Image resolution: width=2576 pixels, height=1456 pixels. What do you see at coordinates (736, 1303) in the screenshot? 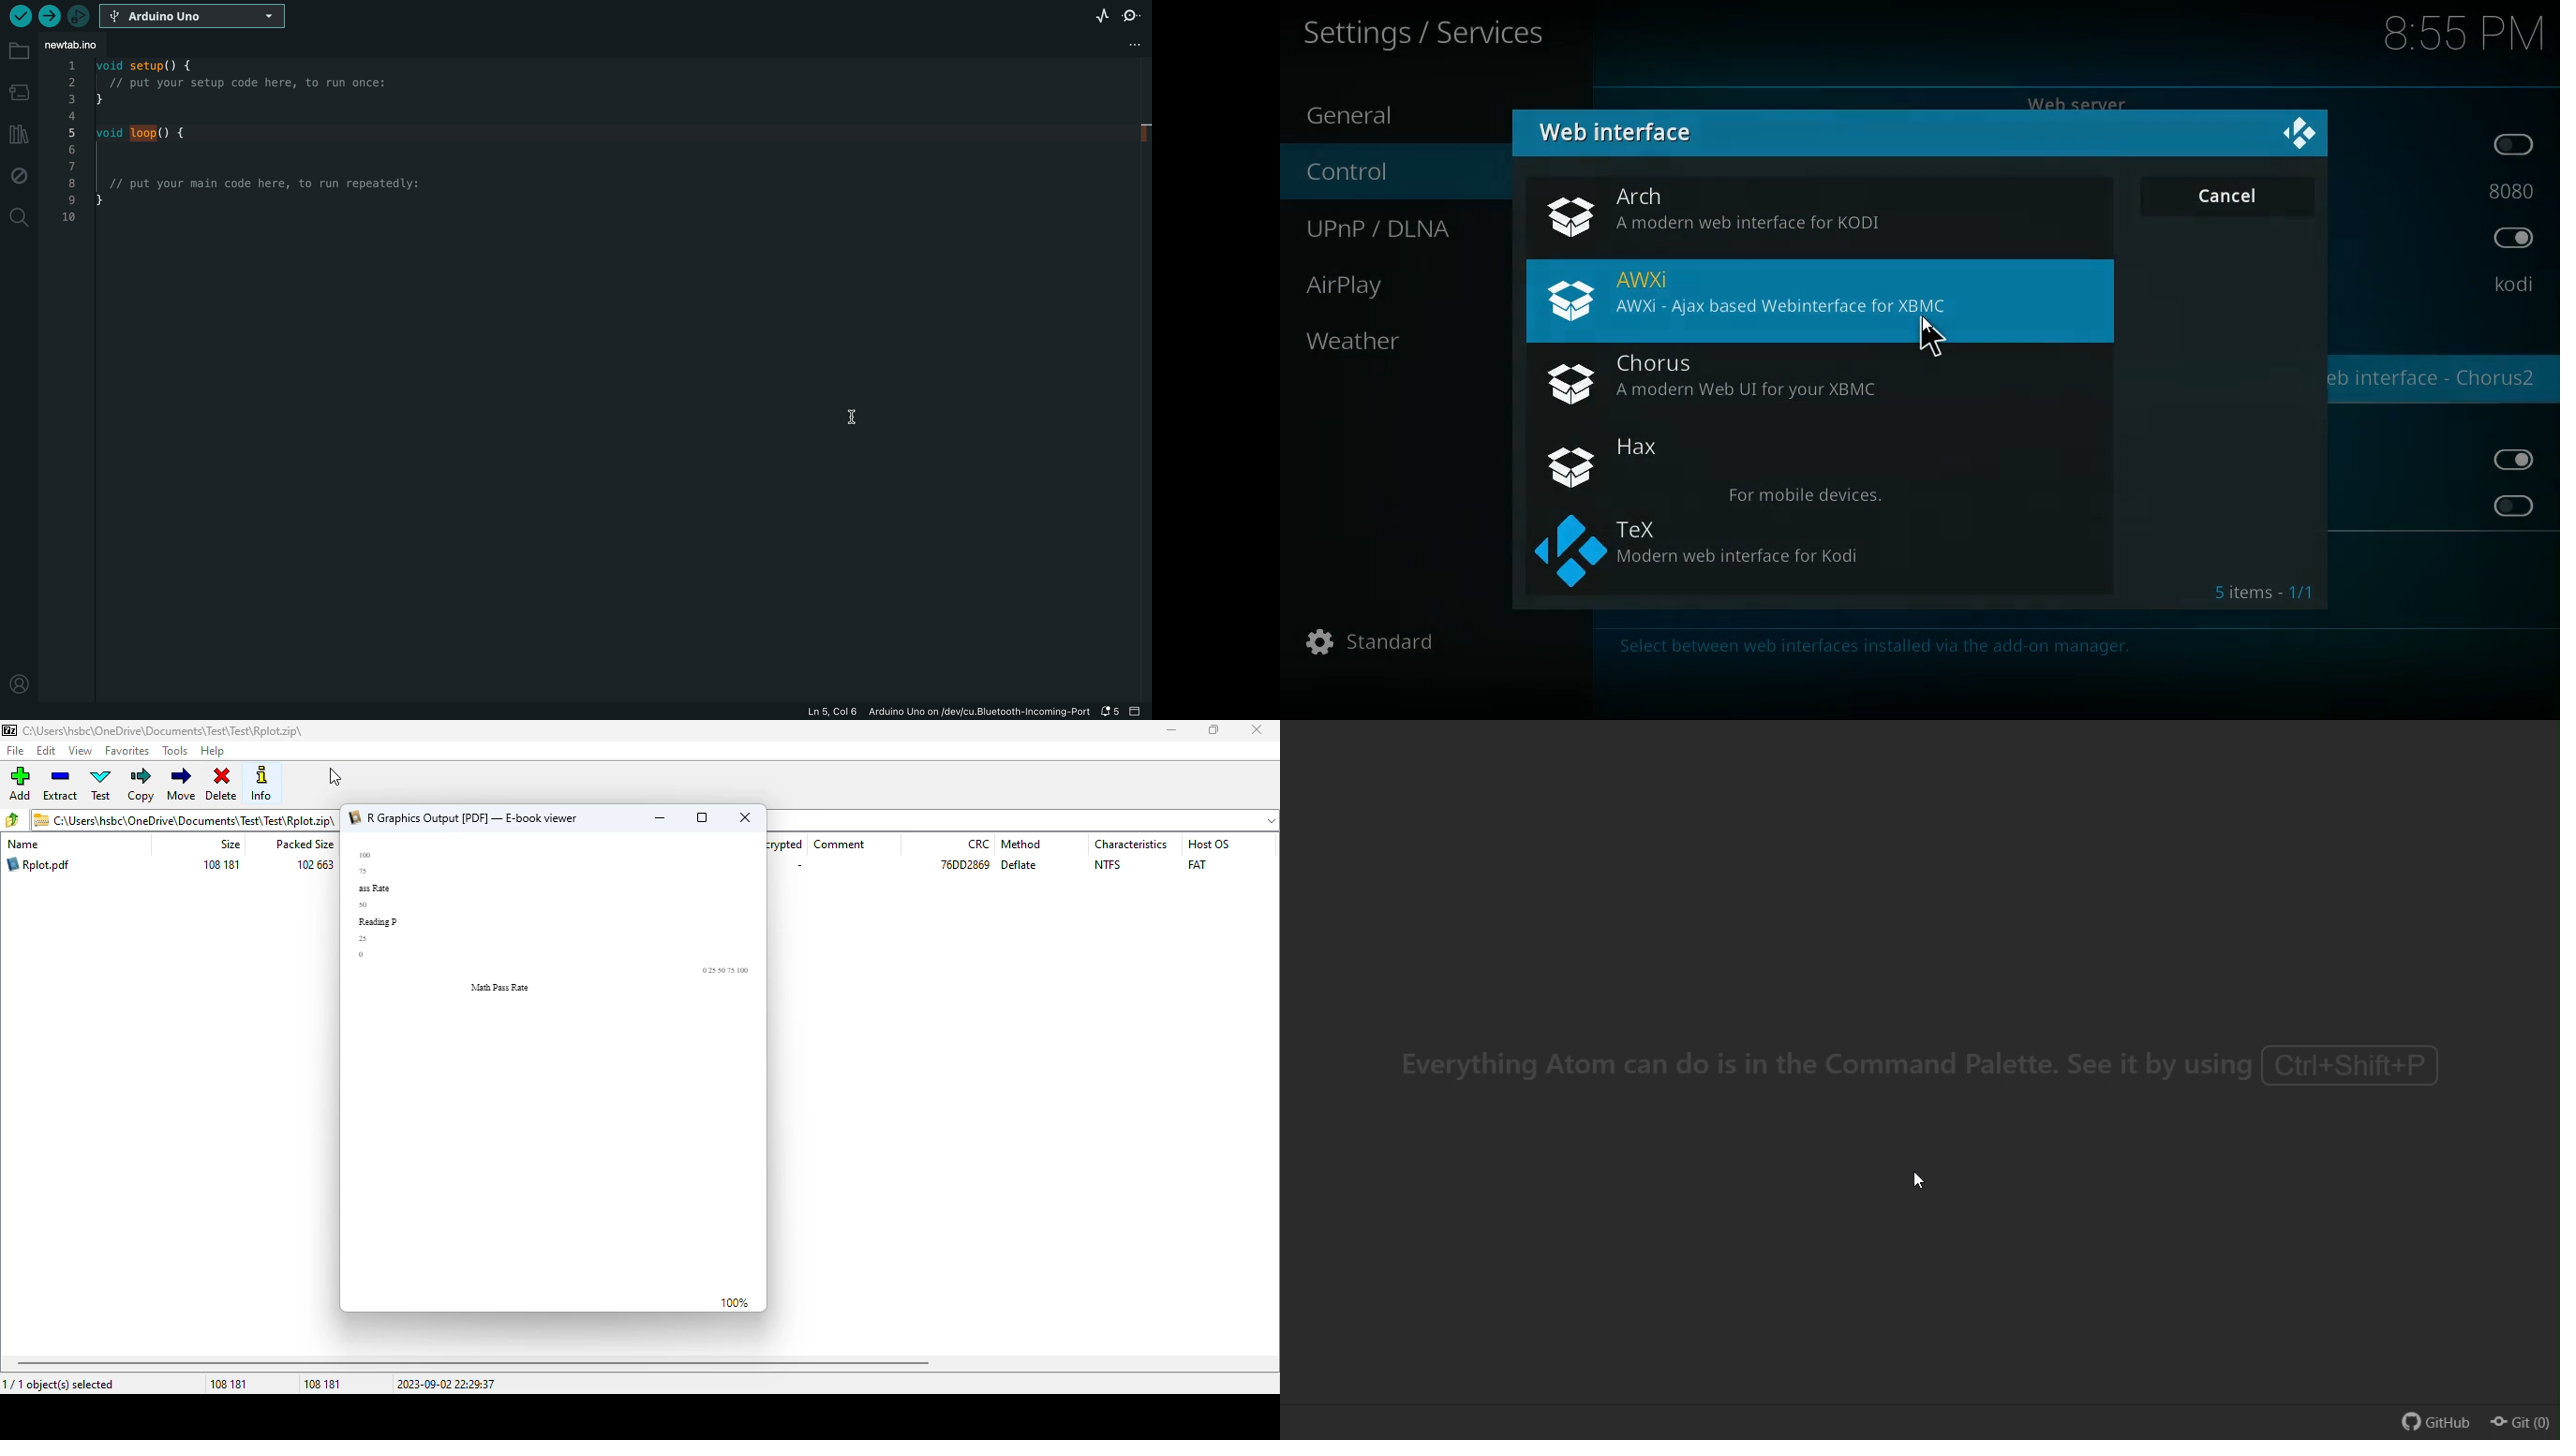
I see `100%` at bounding box center [736, 1303].